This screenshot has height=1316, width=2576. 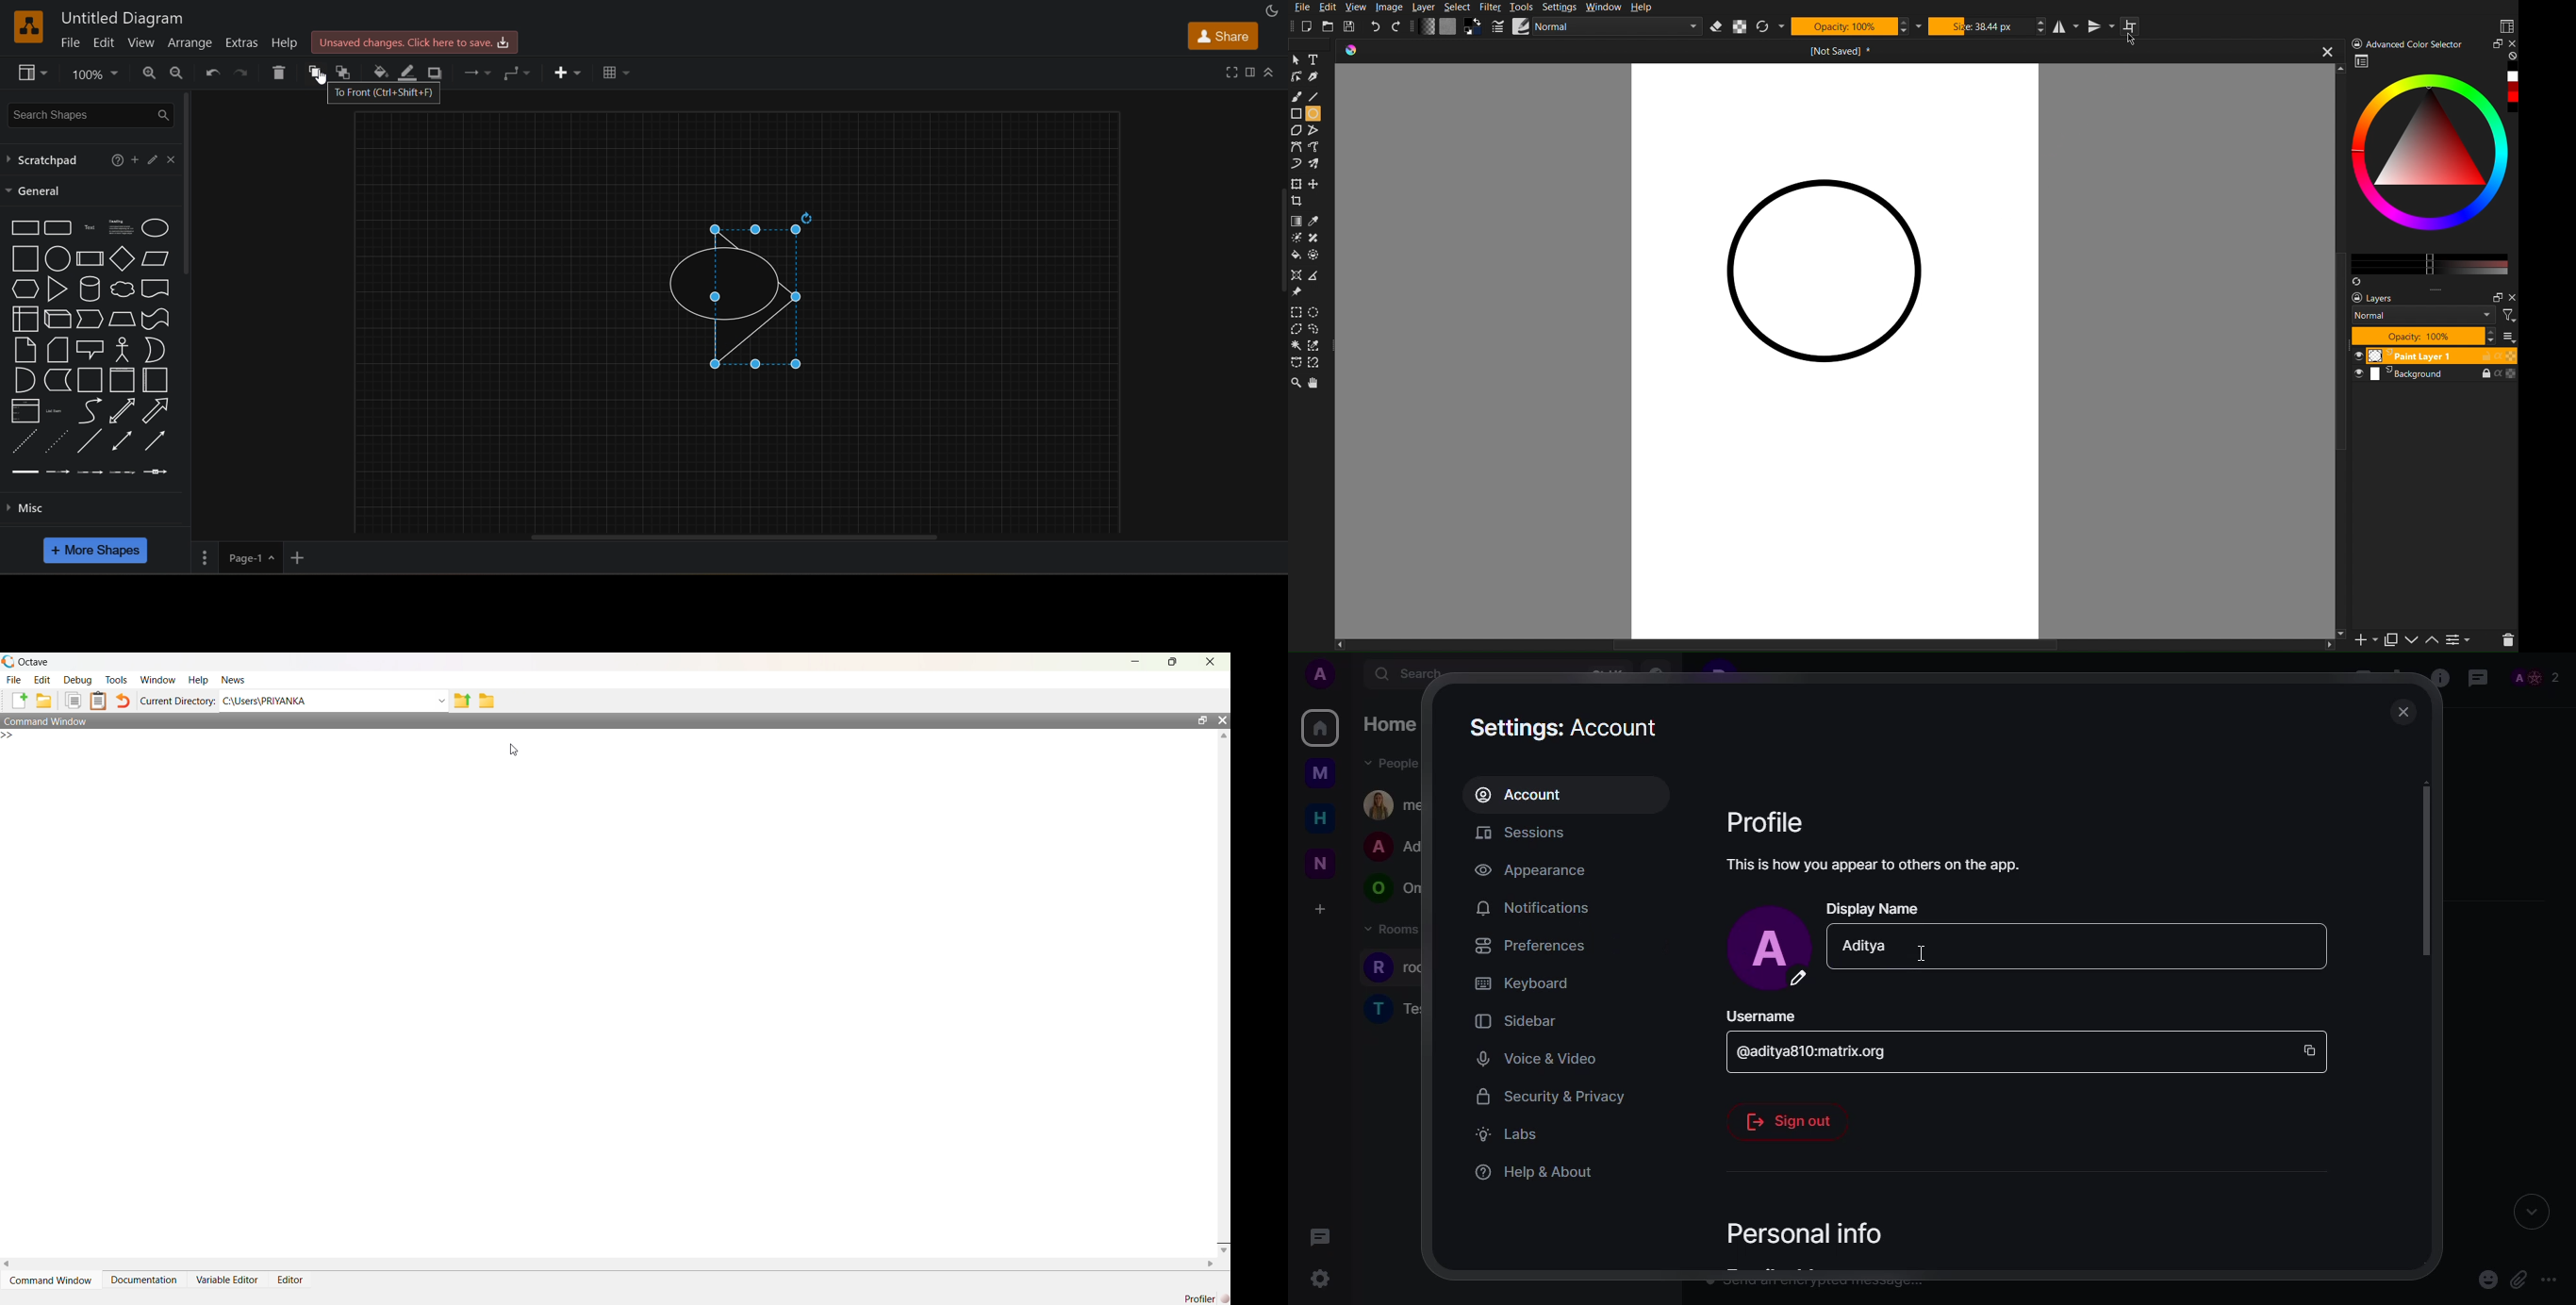 What do you see at coordinates (90, 289) in the screenshot?
I see `cylinder` at bounding box center [90, 289].